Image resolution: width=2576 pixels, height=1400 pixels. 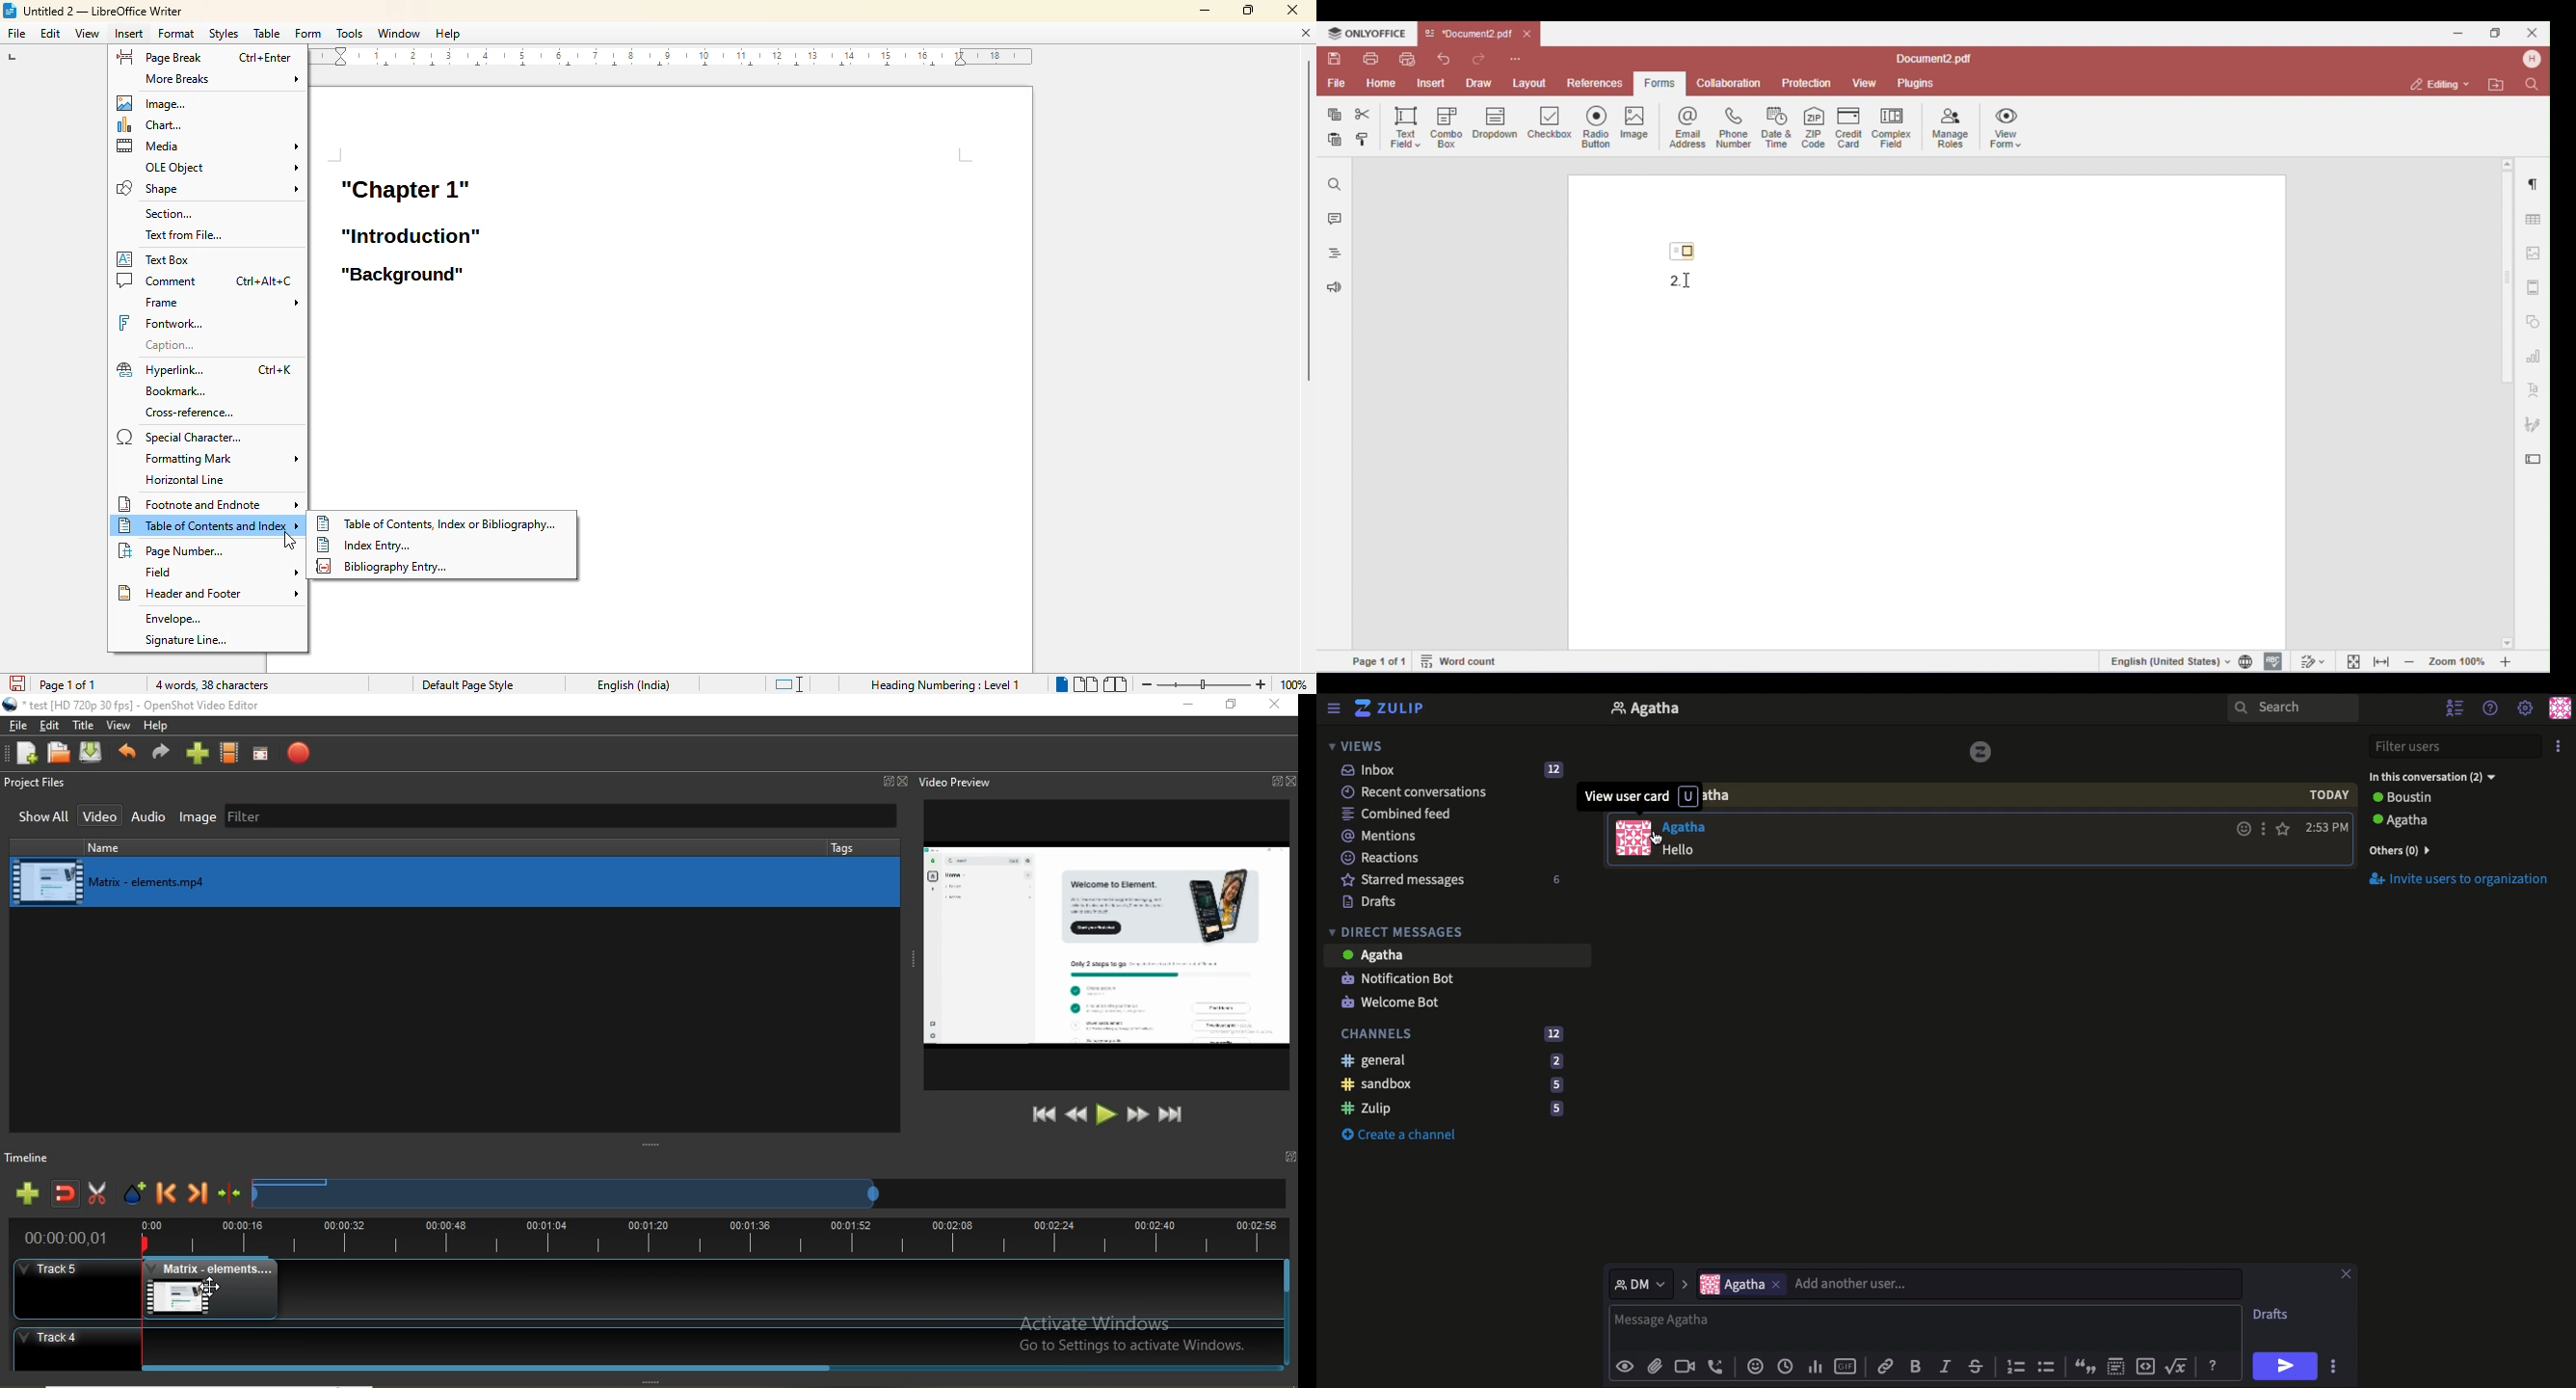 I want to click on Reaction, so click(x=1755, y=1365).